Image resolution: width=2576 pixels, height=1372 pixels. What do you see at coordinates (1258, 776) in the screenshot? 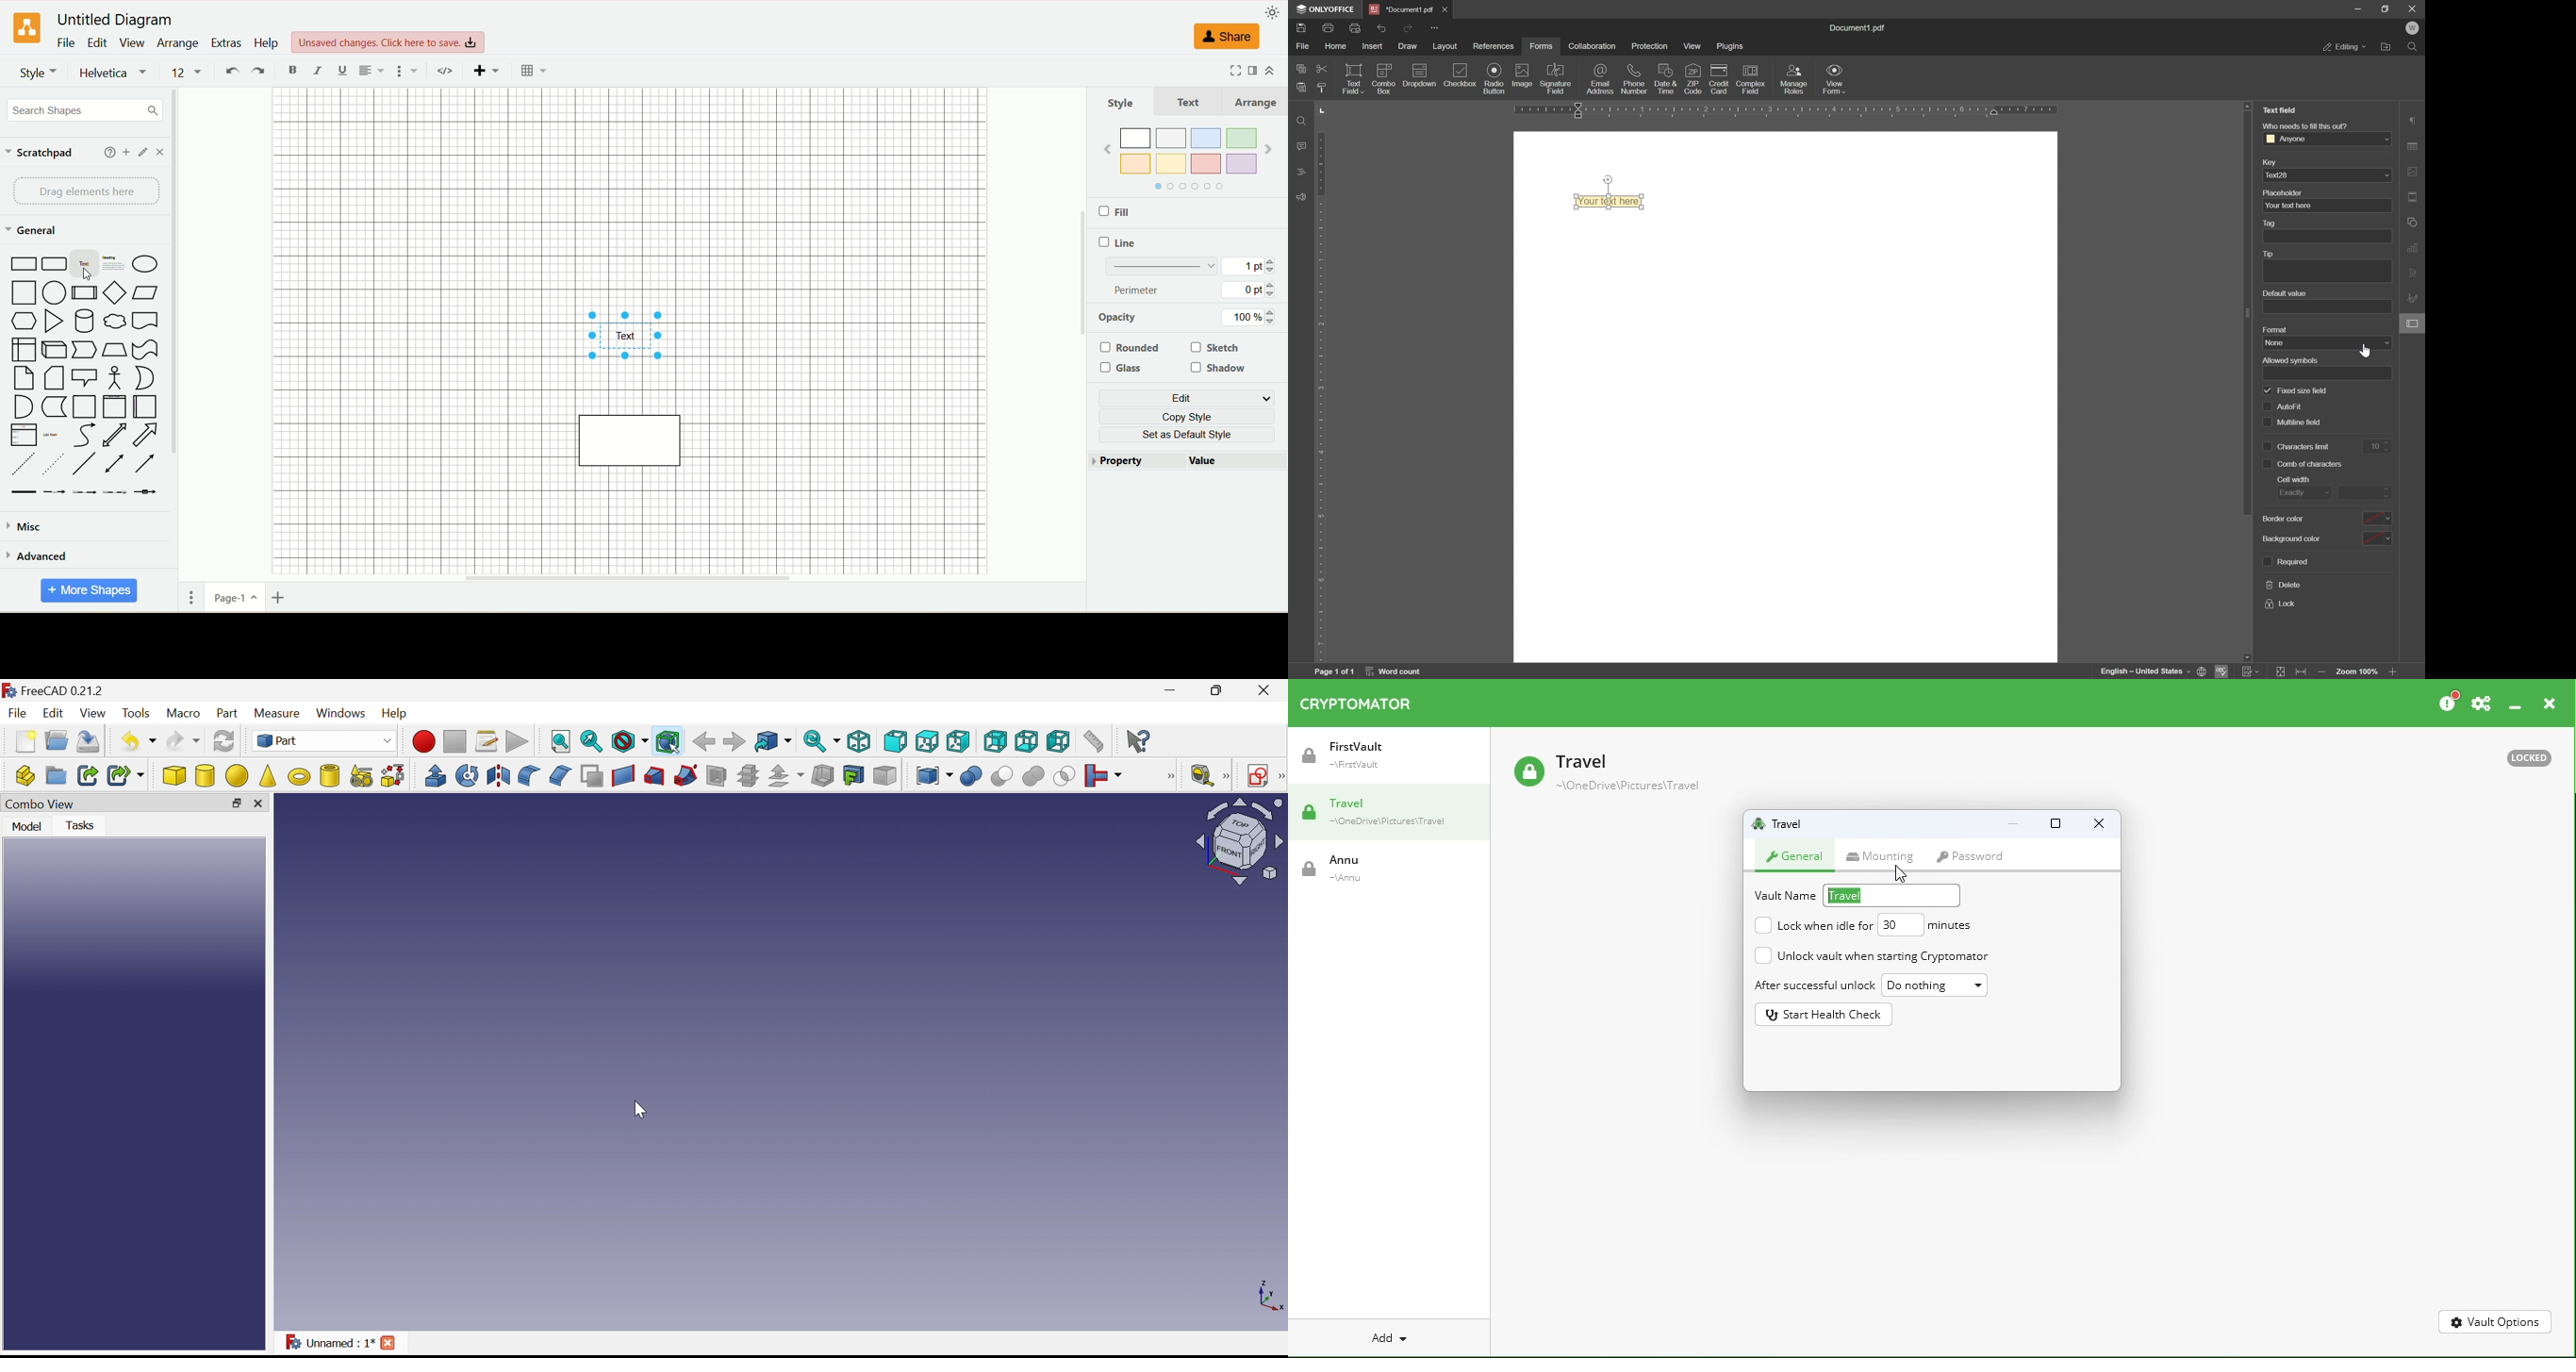
I see `Create sketch` at bounding box center [1258, 776].